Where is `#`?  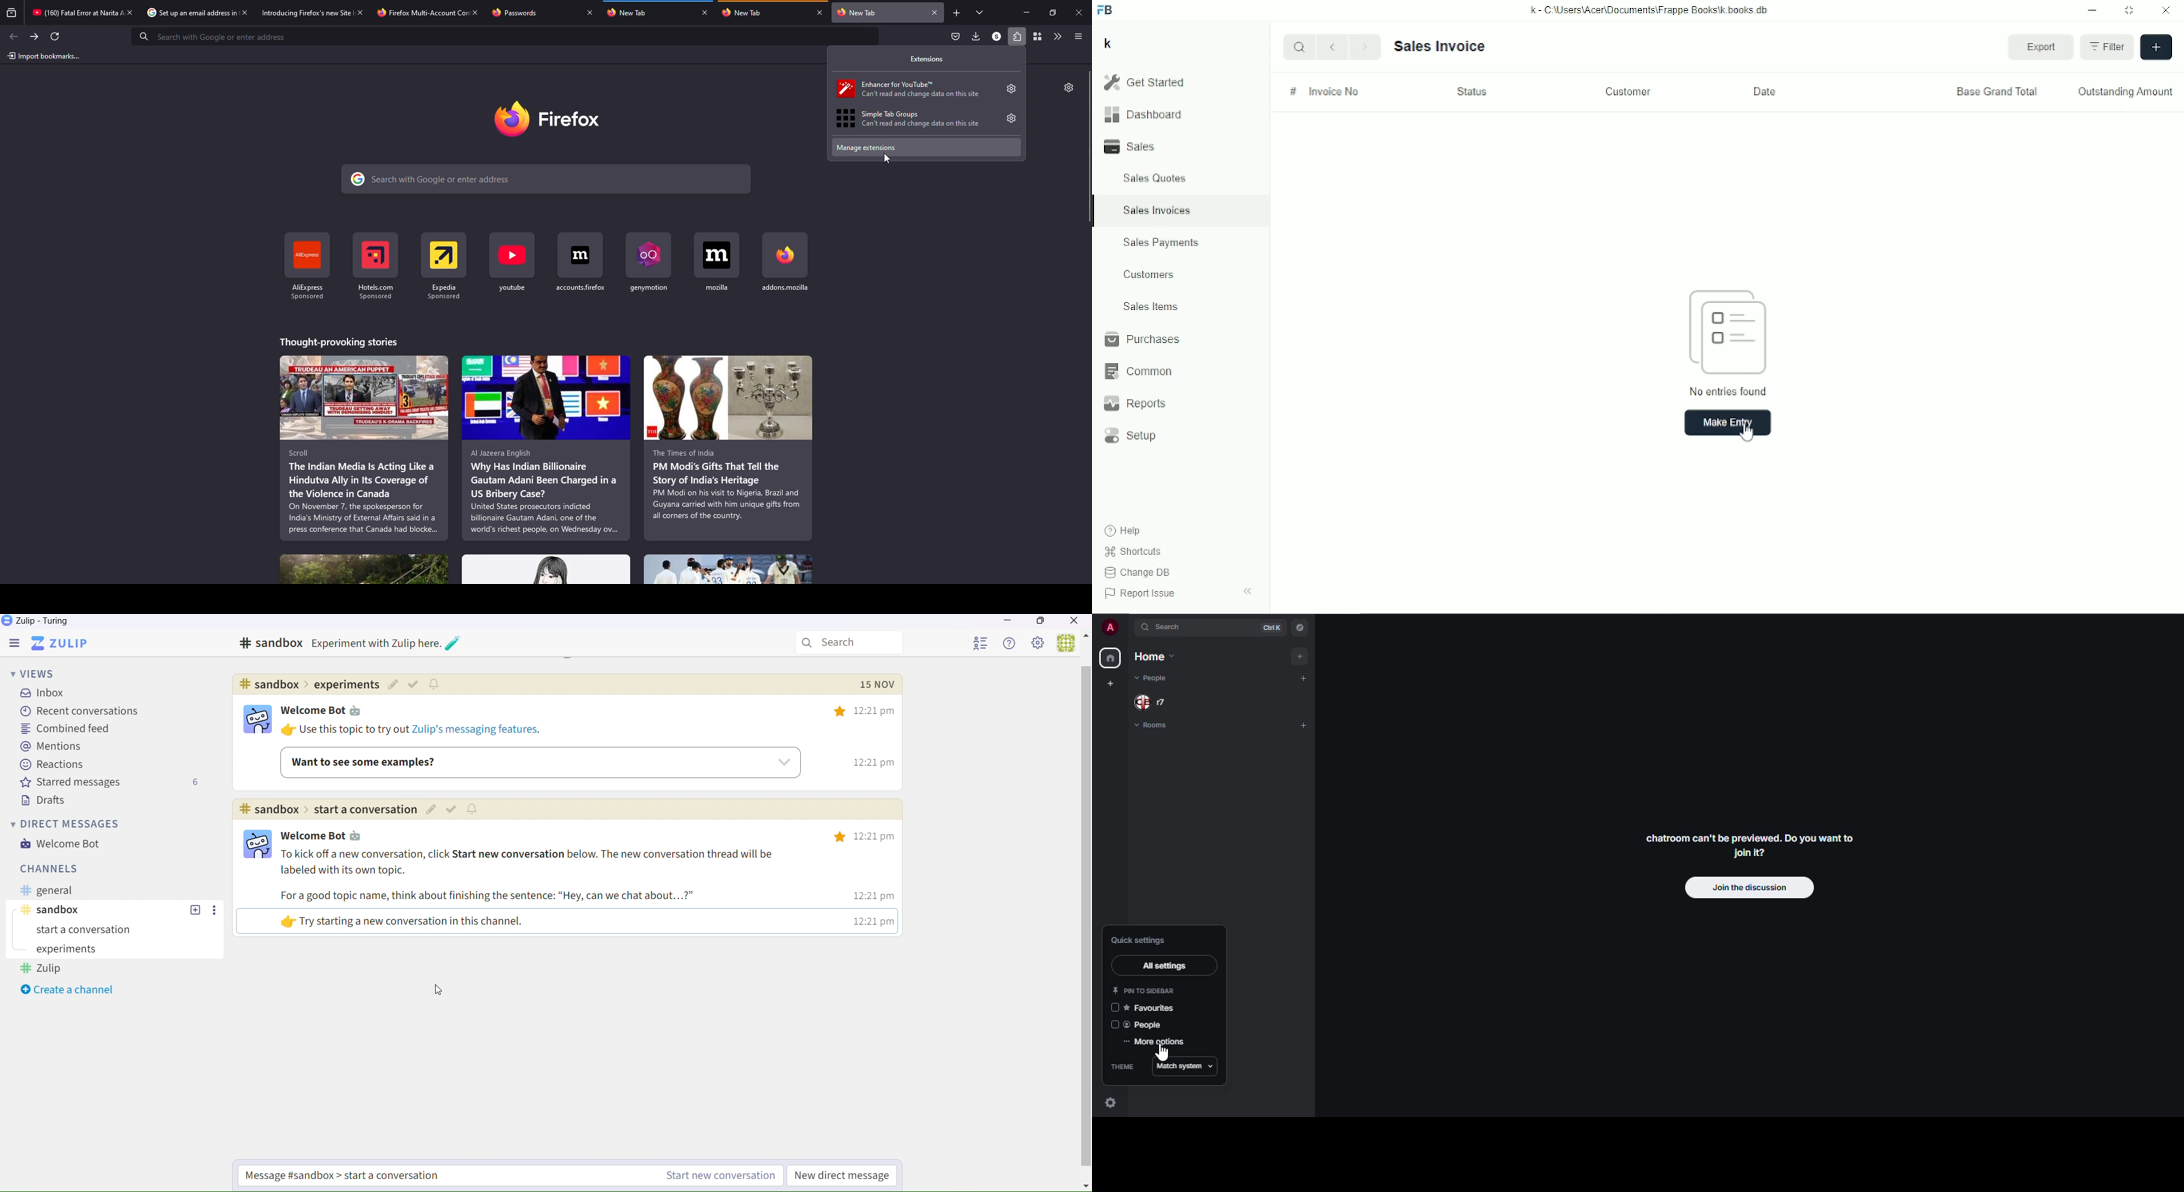
# is located at coordinates (1294, 91).